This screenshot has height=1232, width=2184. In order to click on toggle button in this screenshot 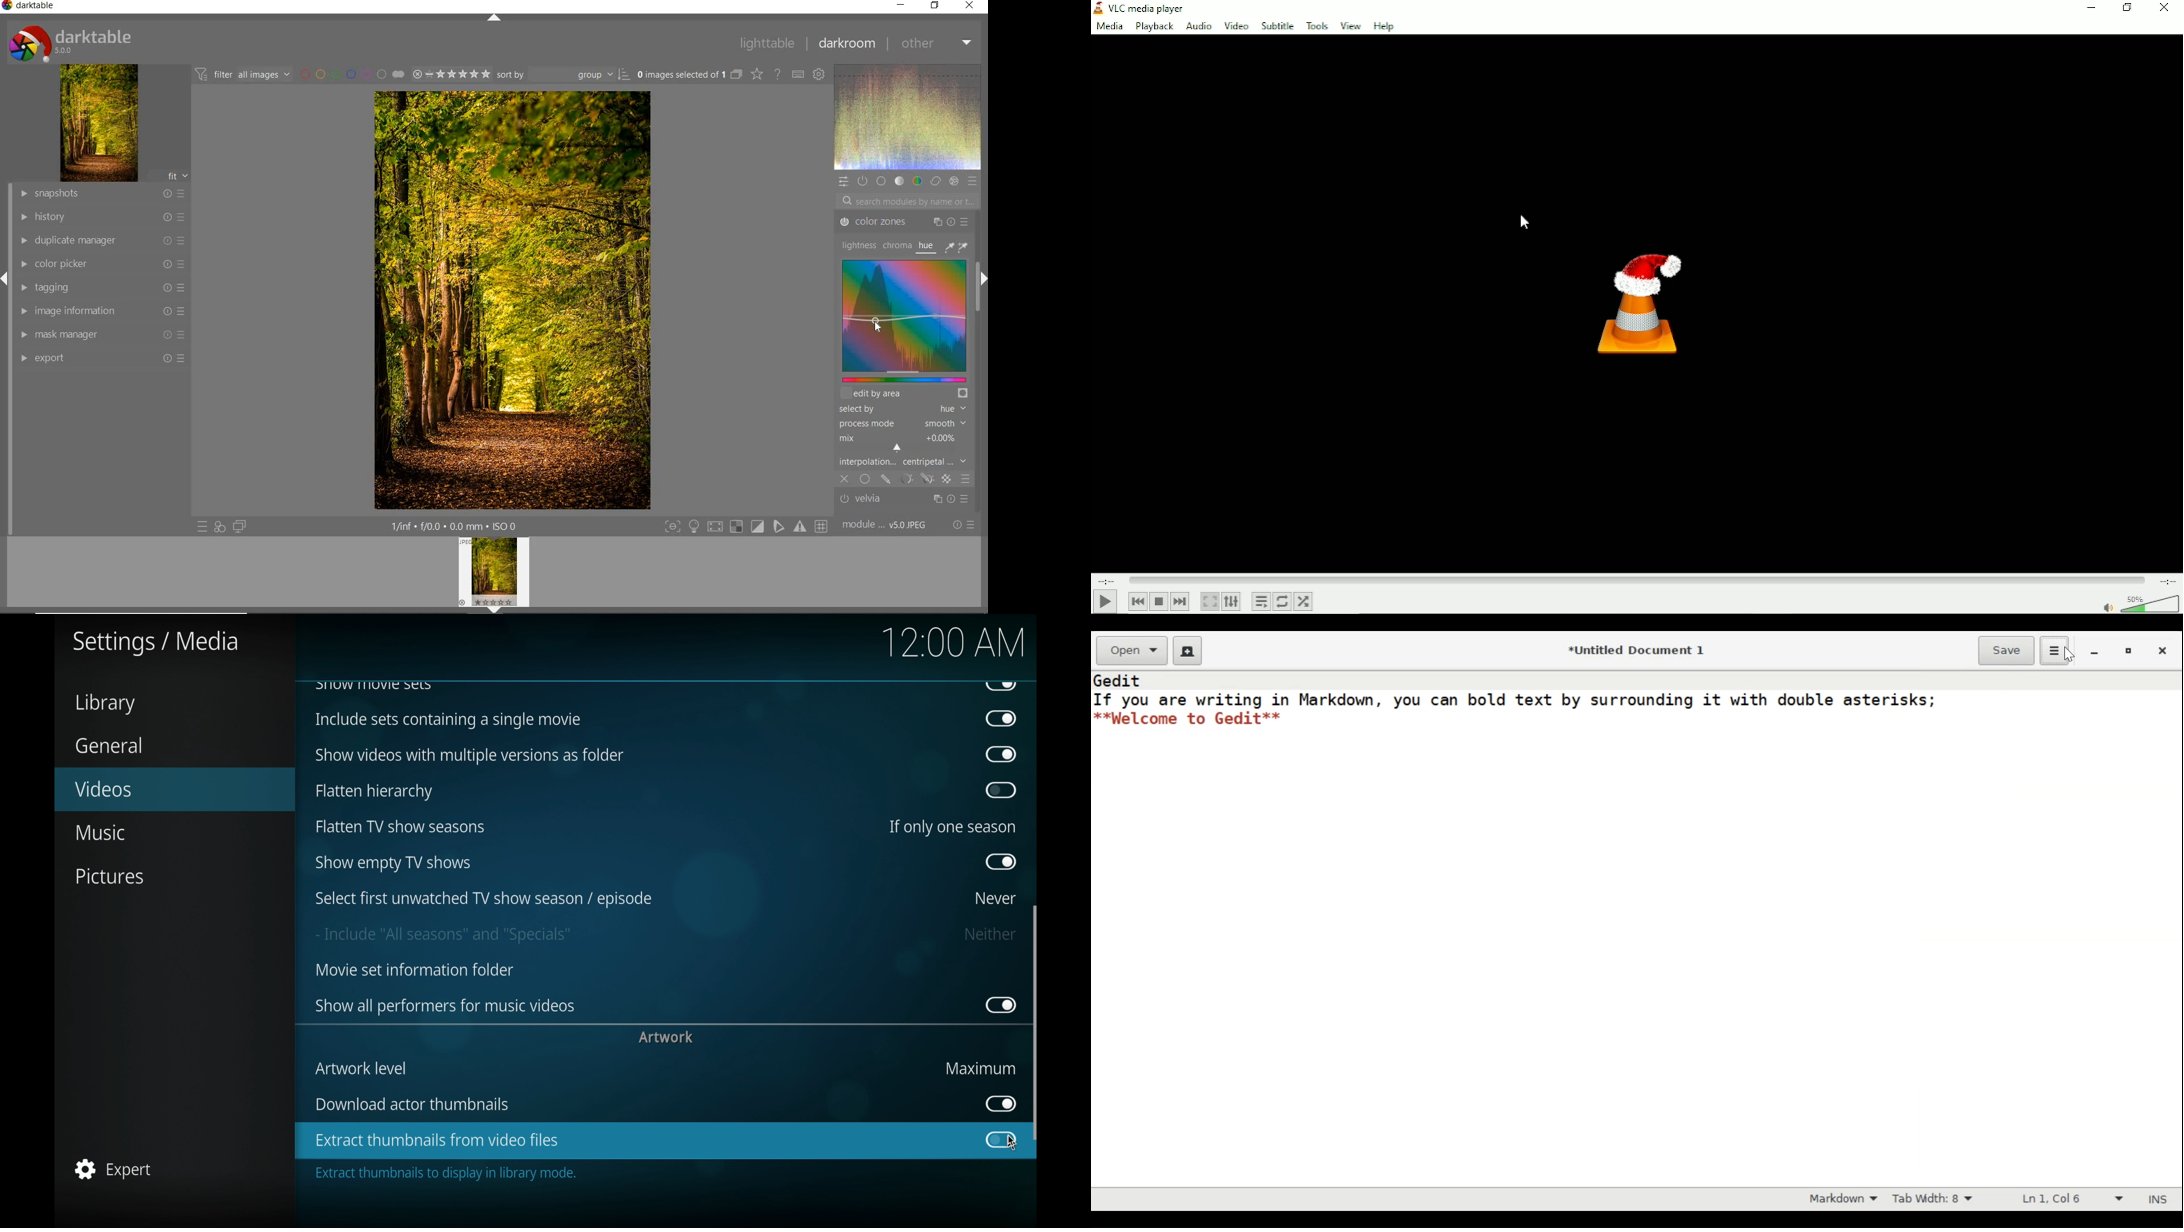, I will do `click(1001, 1141)`.